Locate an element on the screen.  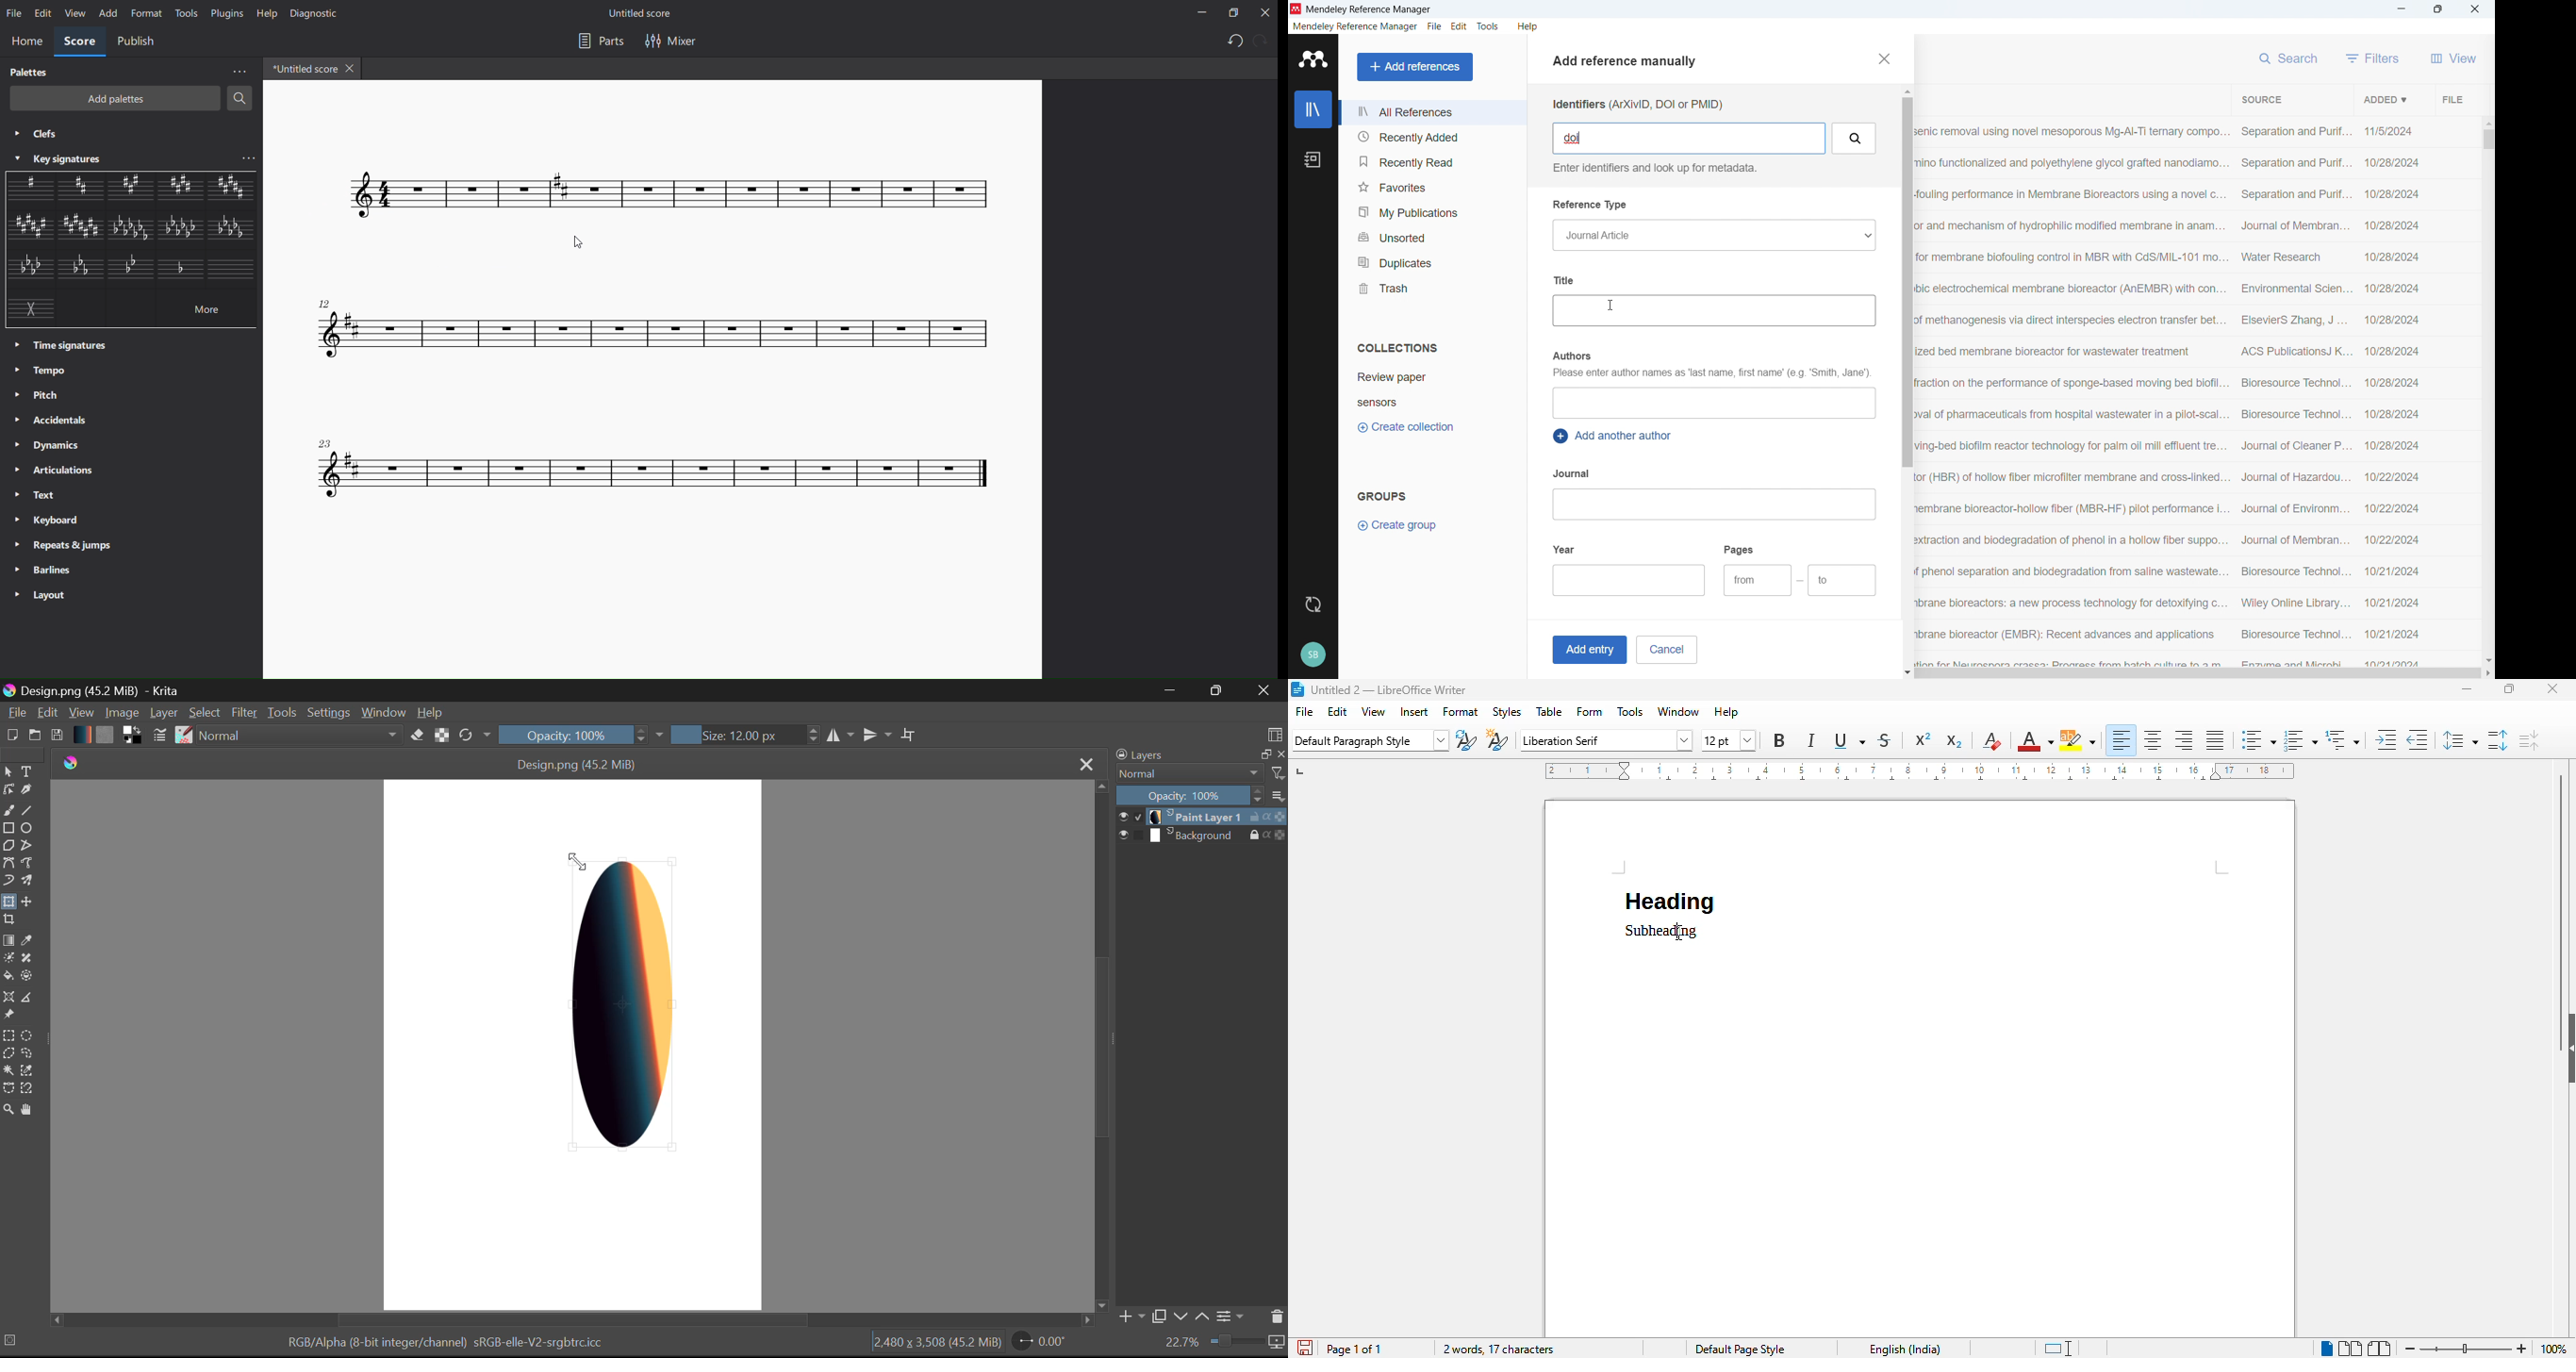
Pattern is located at coordinates (105, 735).